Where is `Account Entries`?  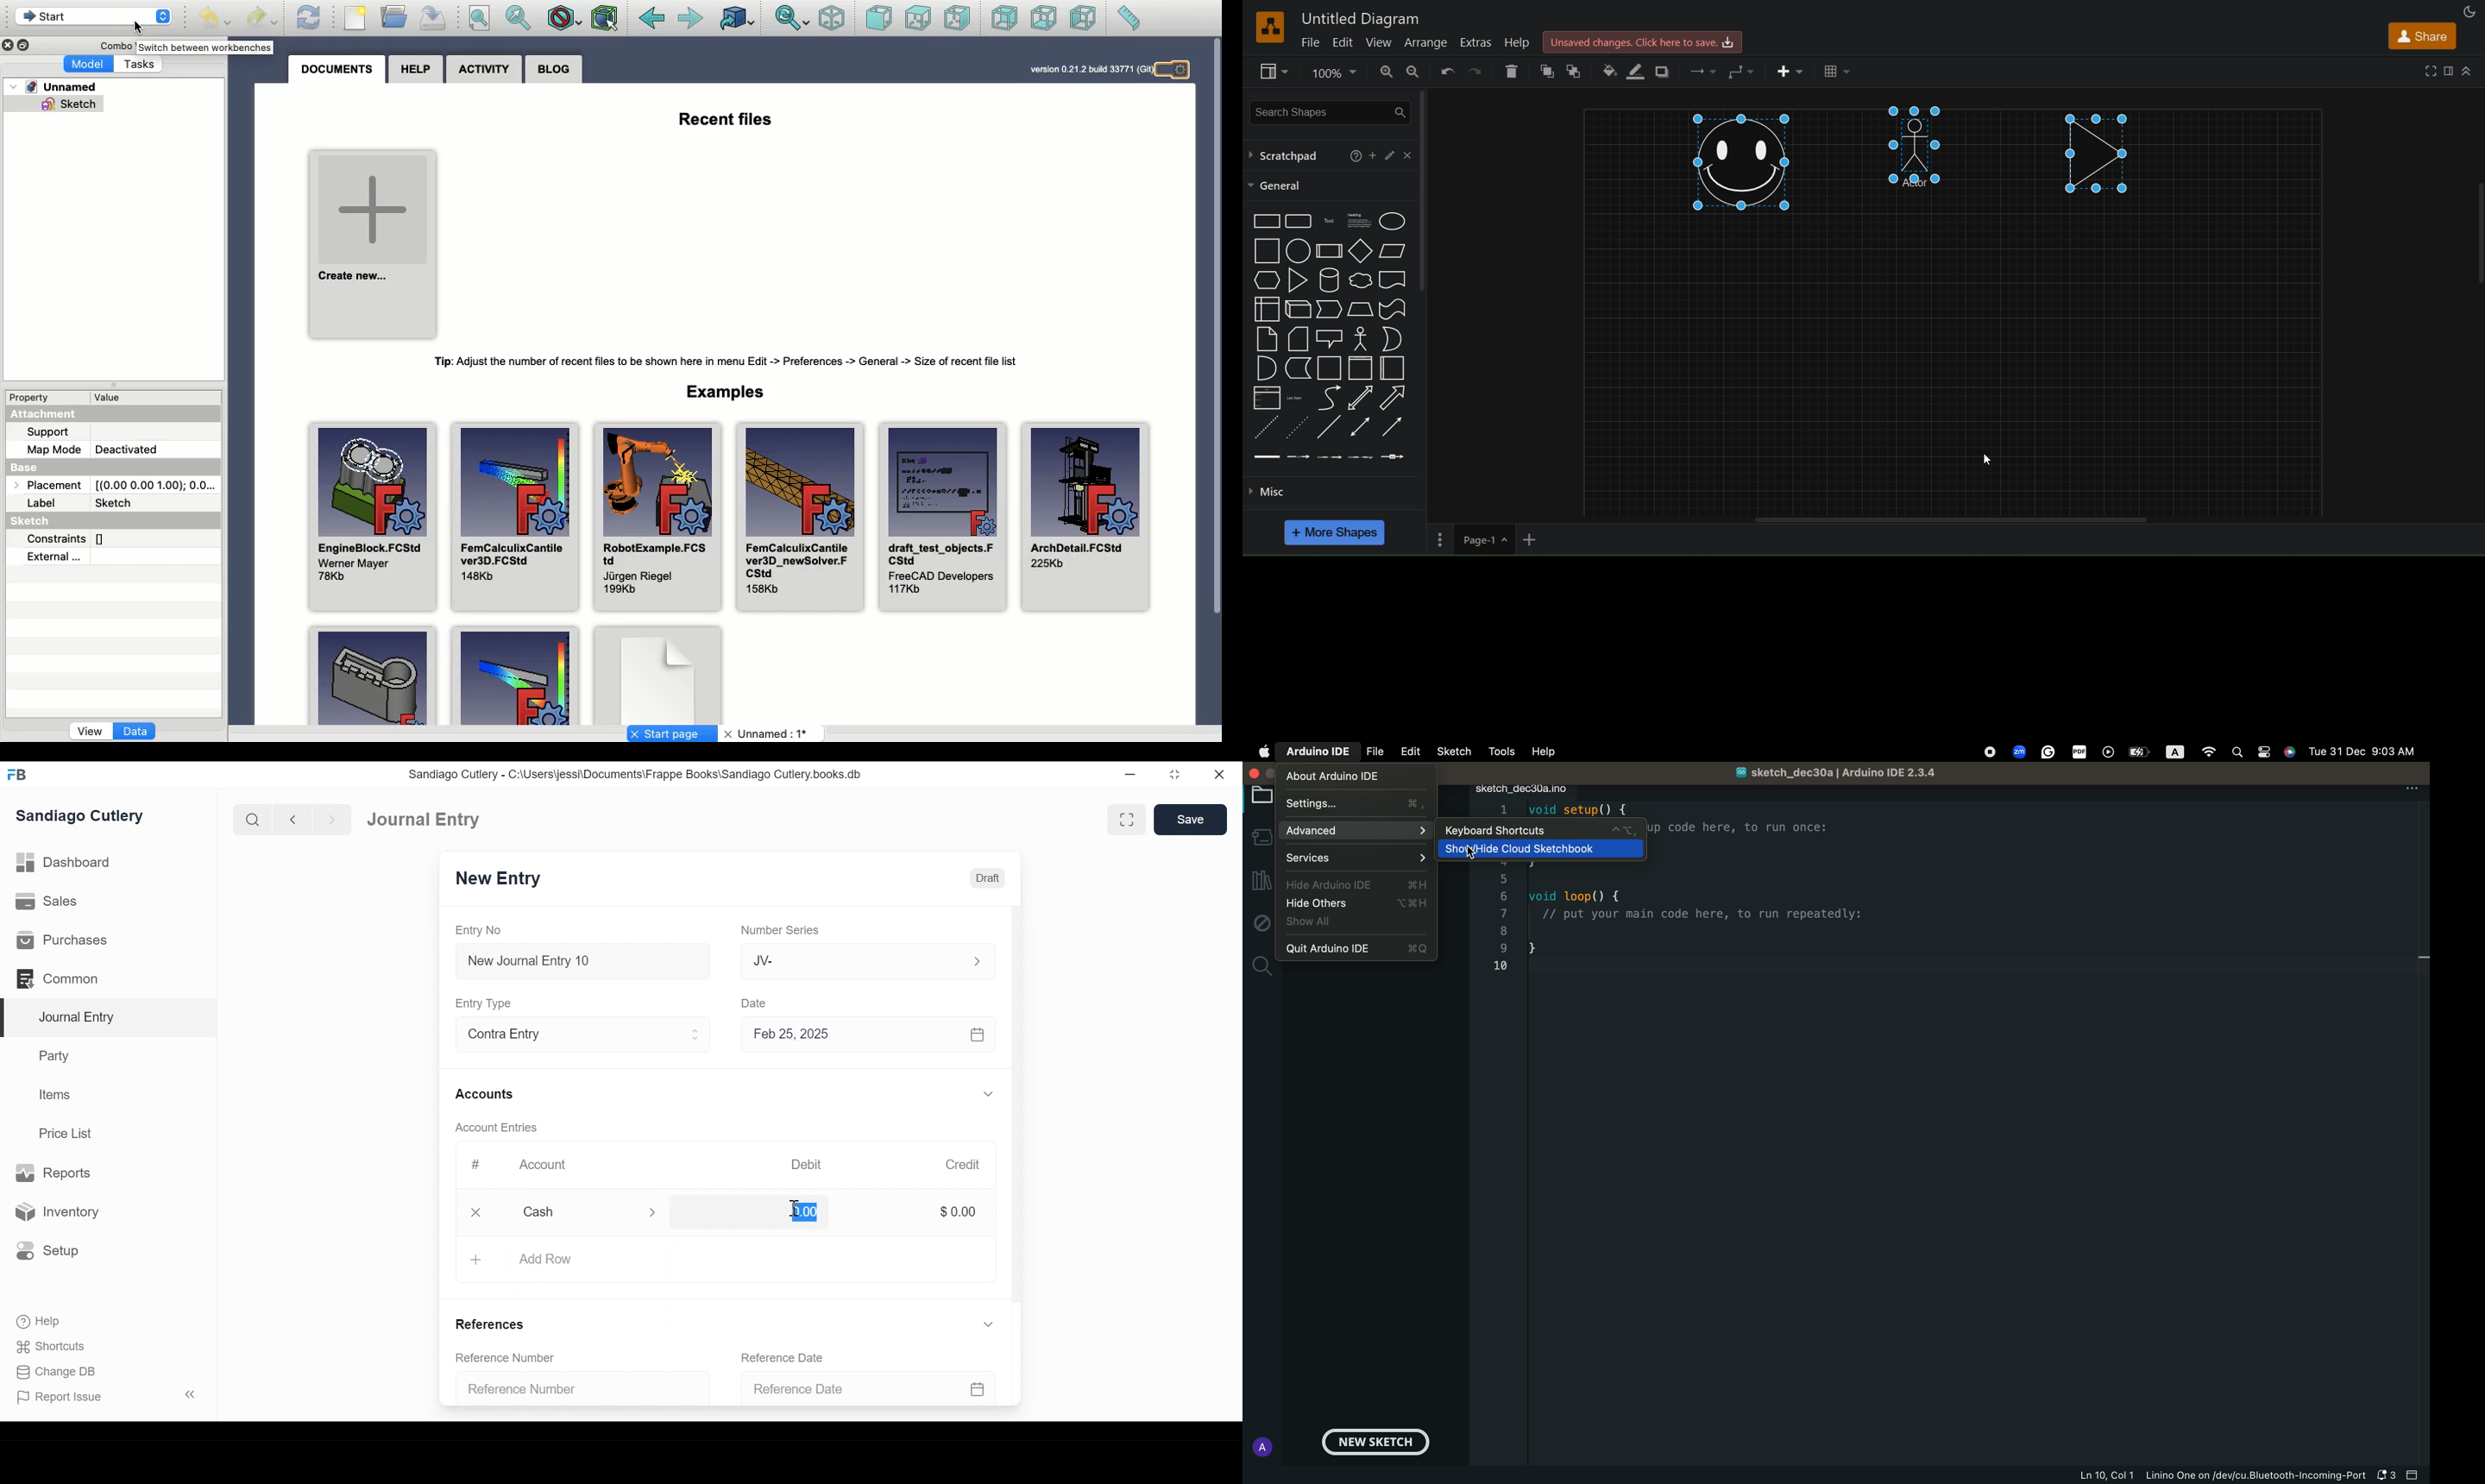
Account Entries is located at coordinates (502, 1128).